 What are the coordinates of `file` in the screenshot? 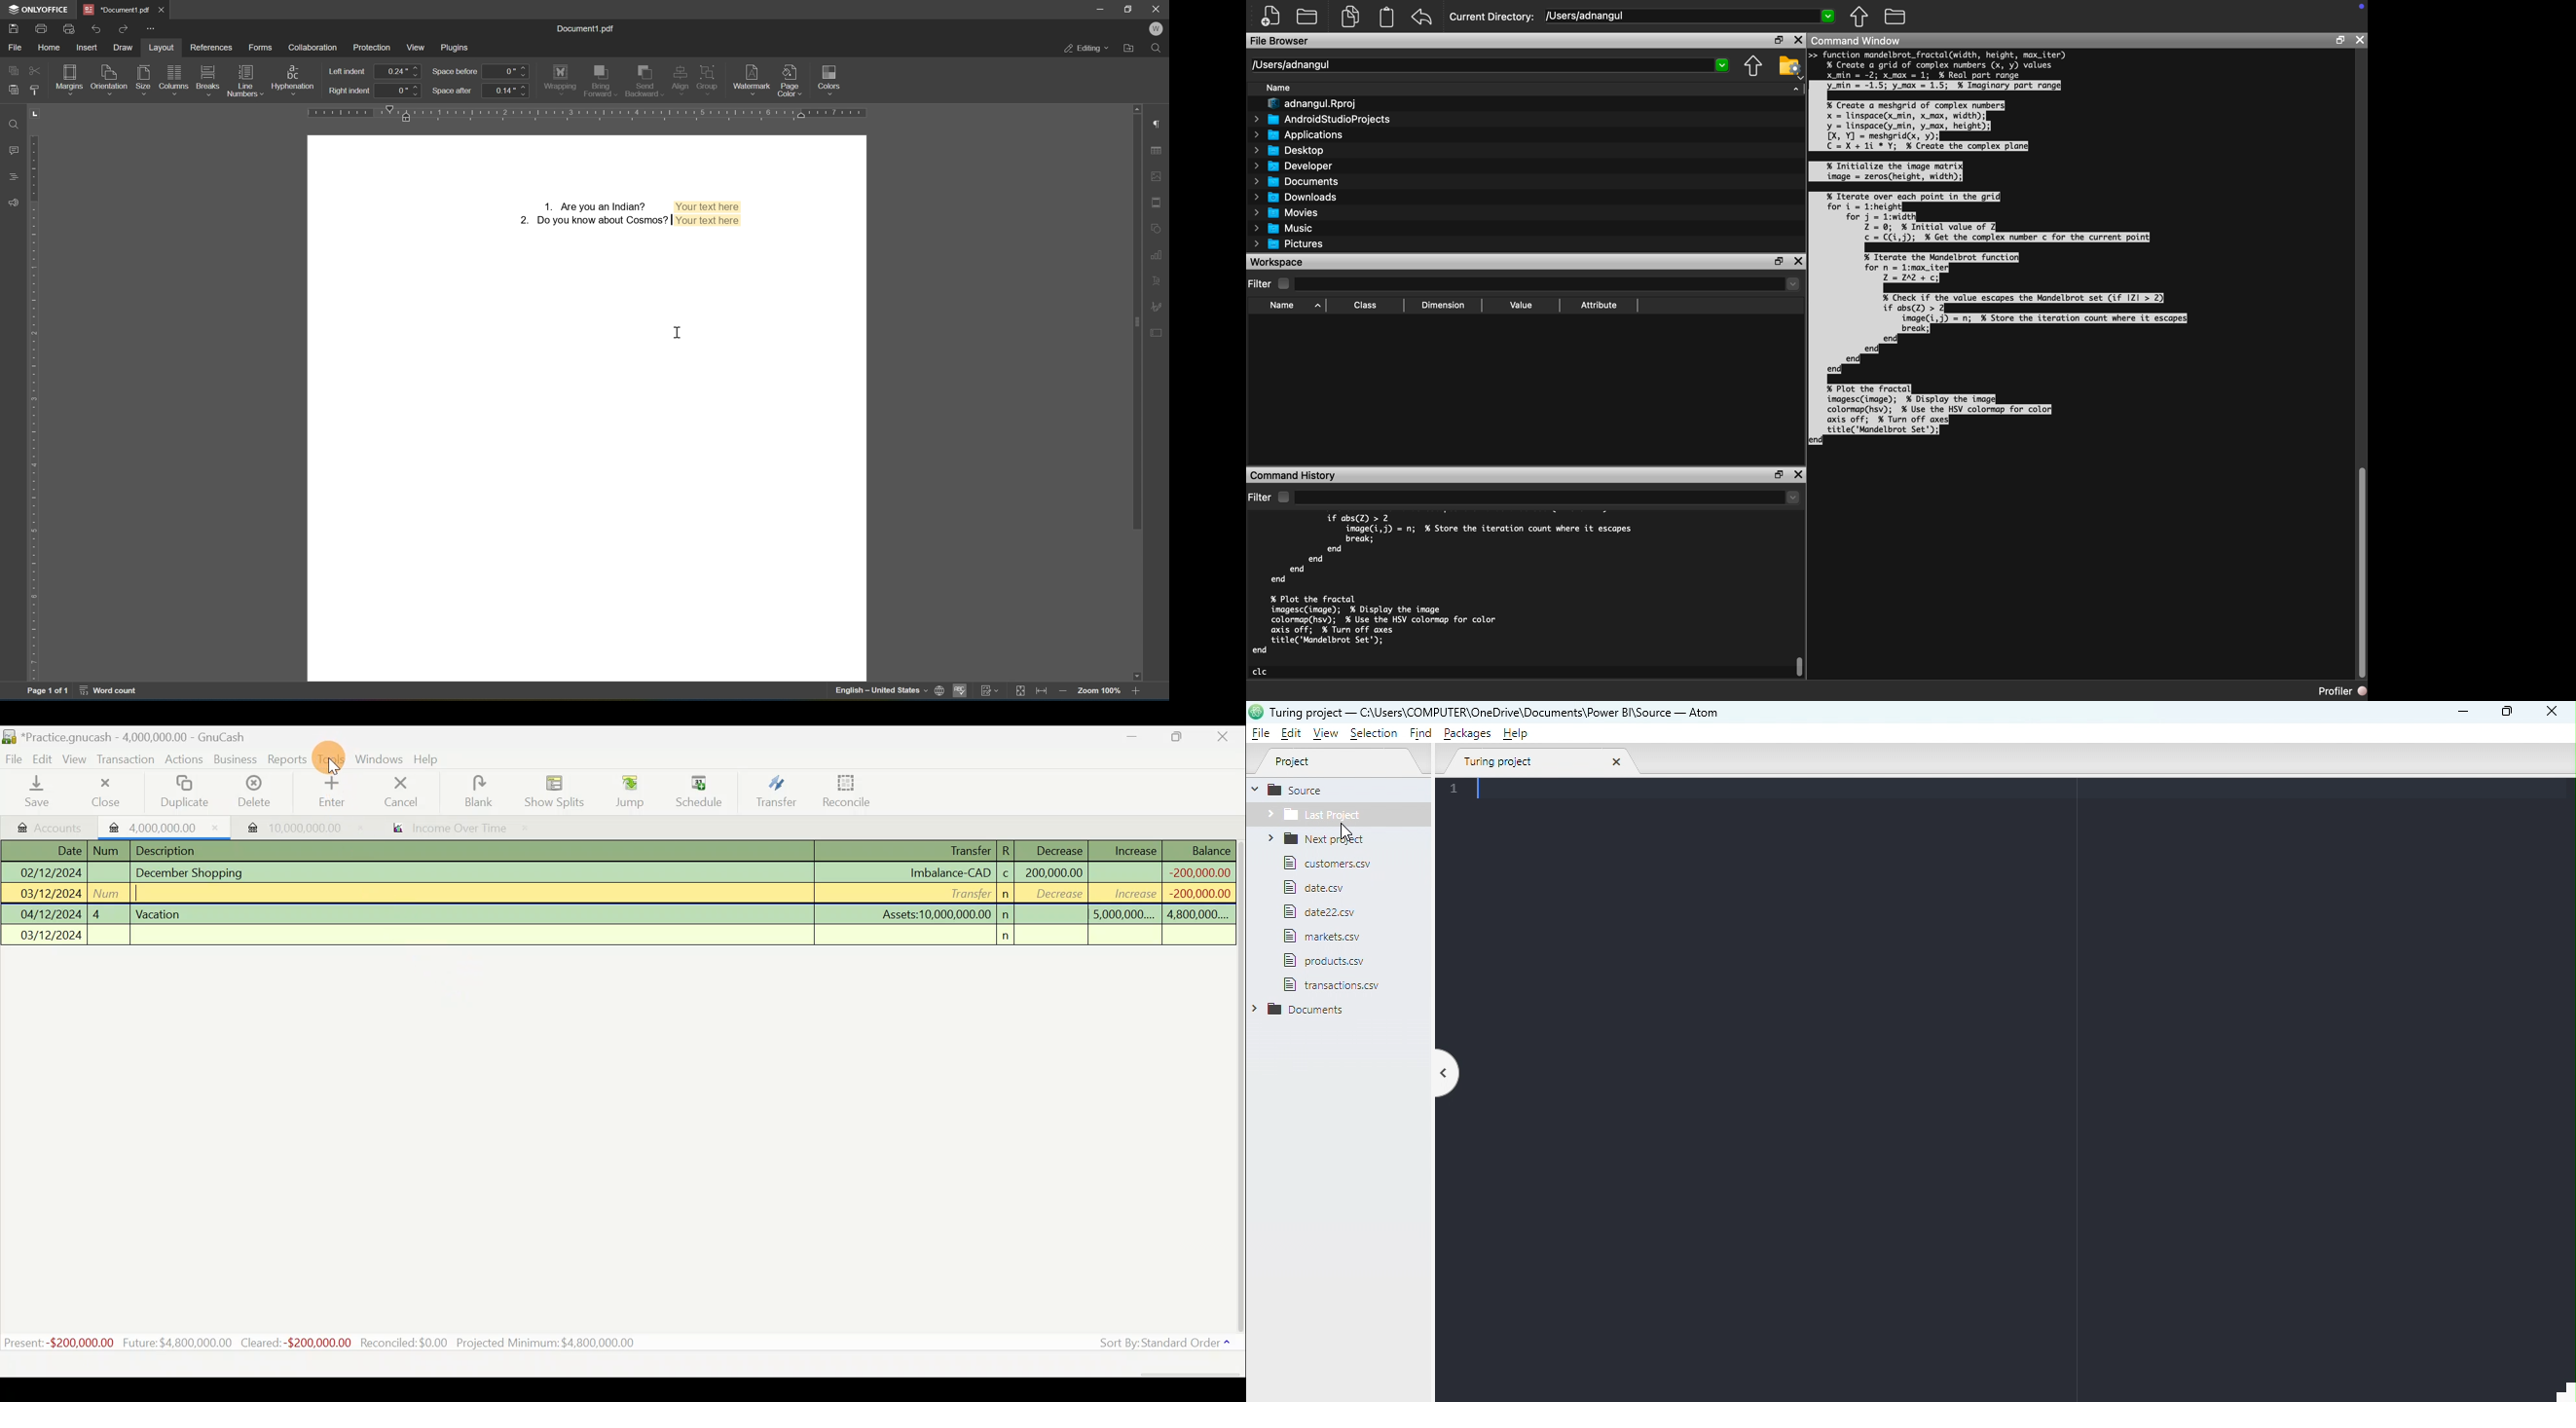 It's located at (1343, 987).